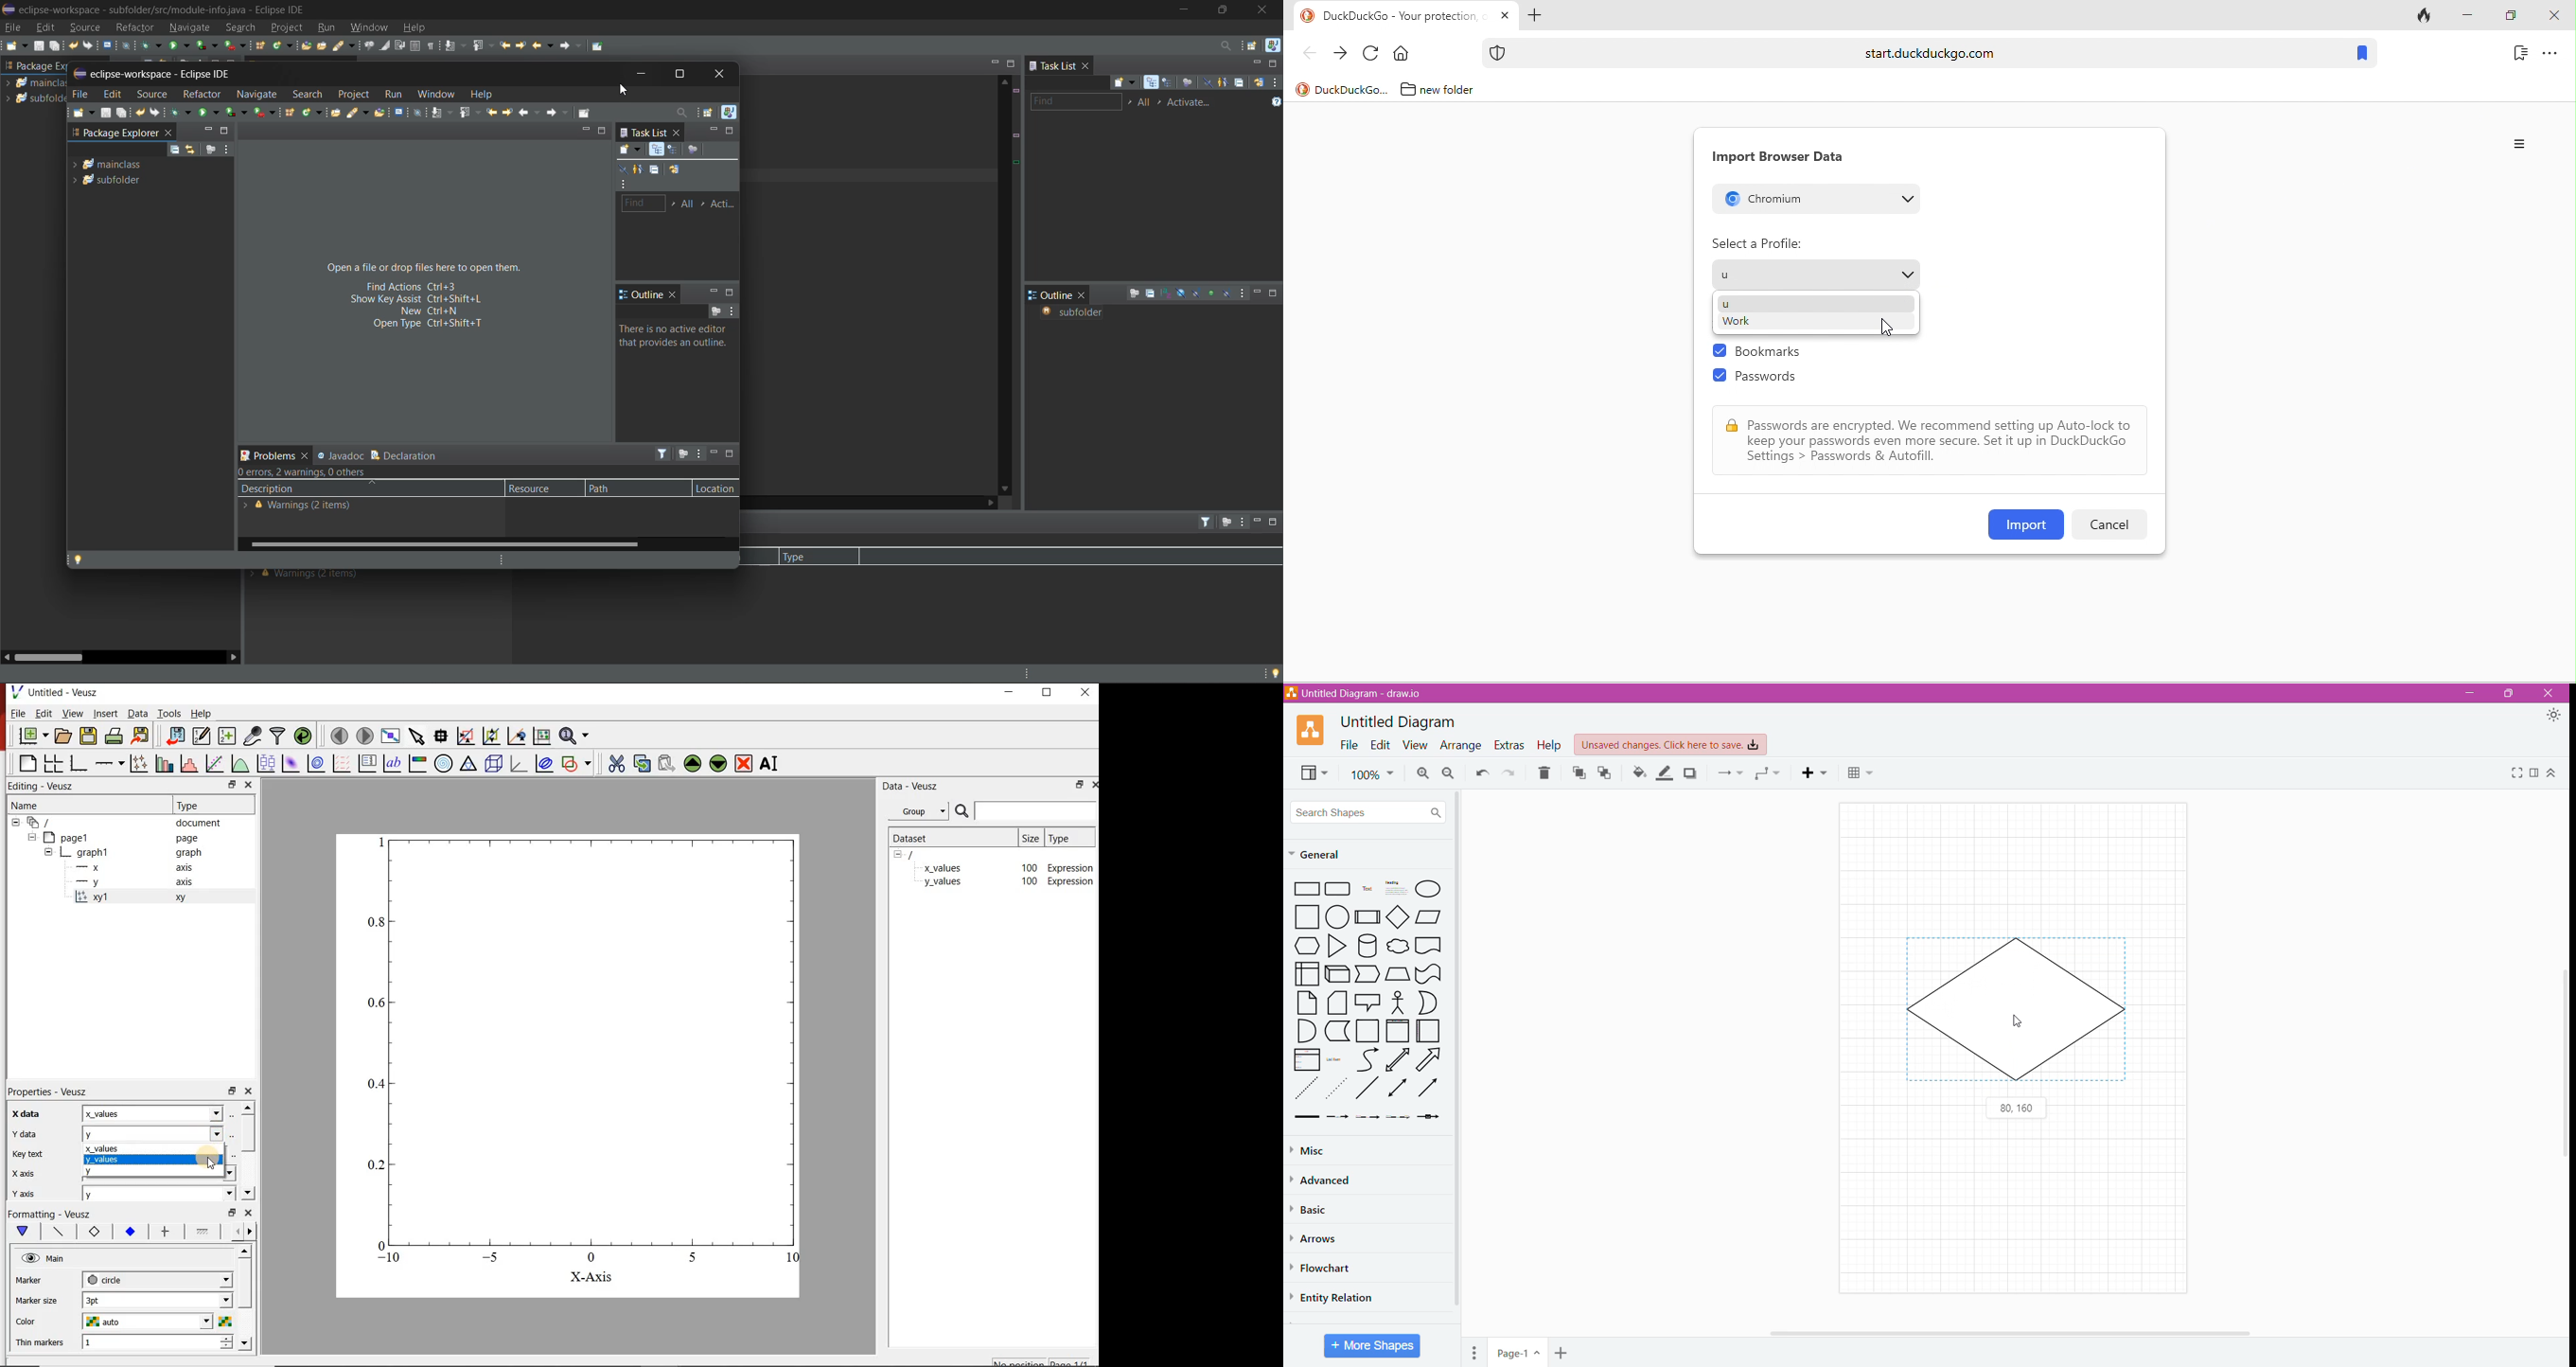 This screenshot has width=2576, height=1372. I want to click on metadata, so click(304, 506).